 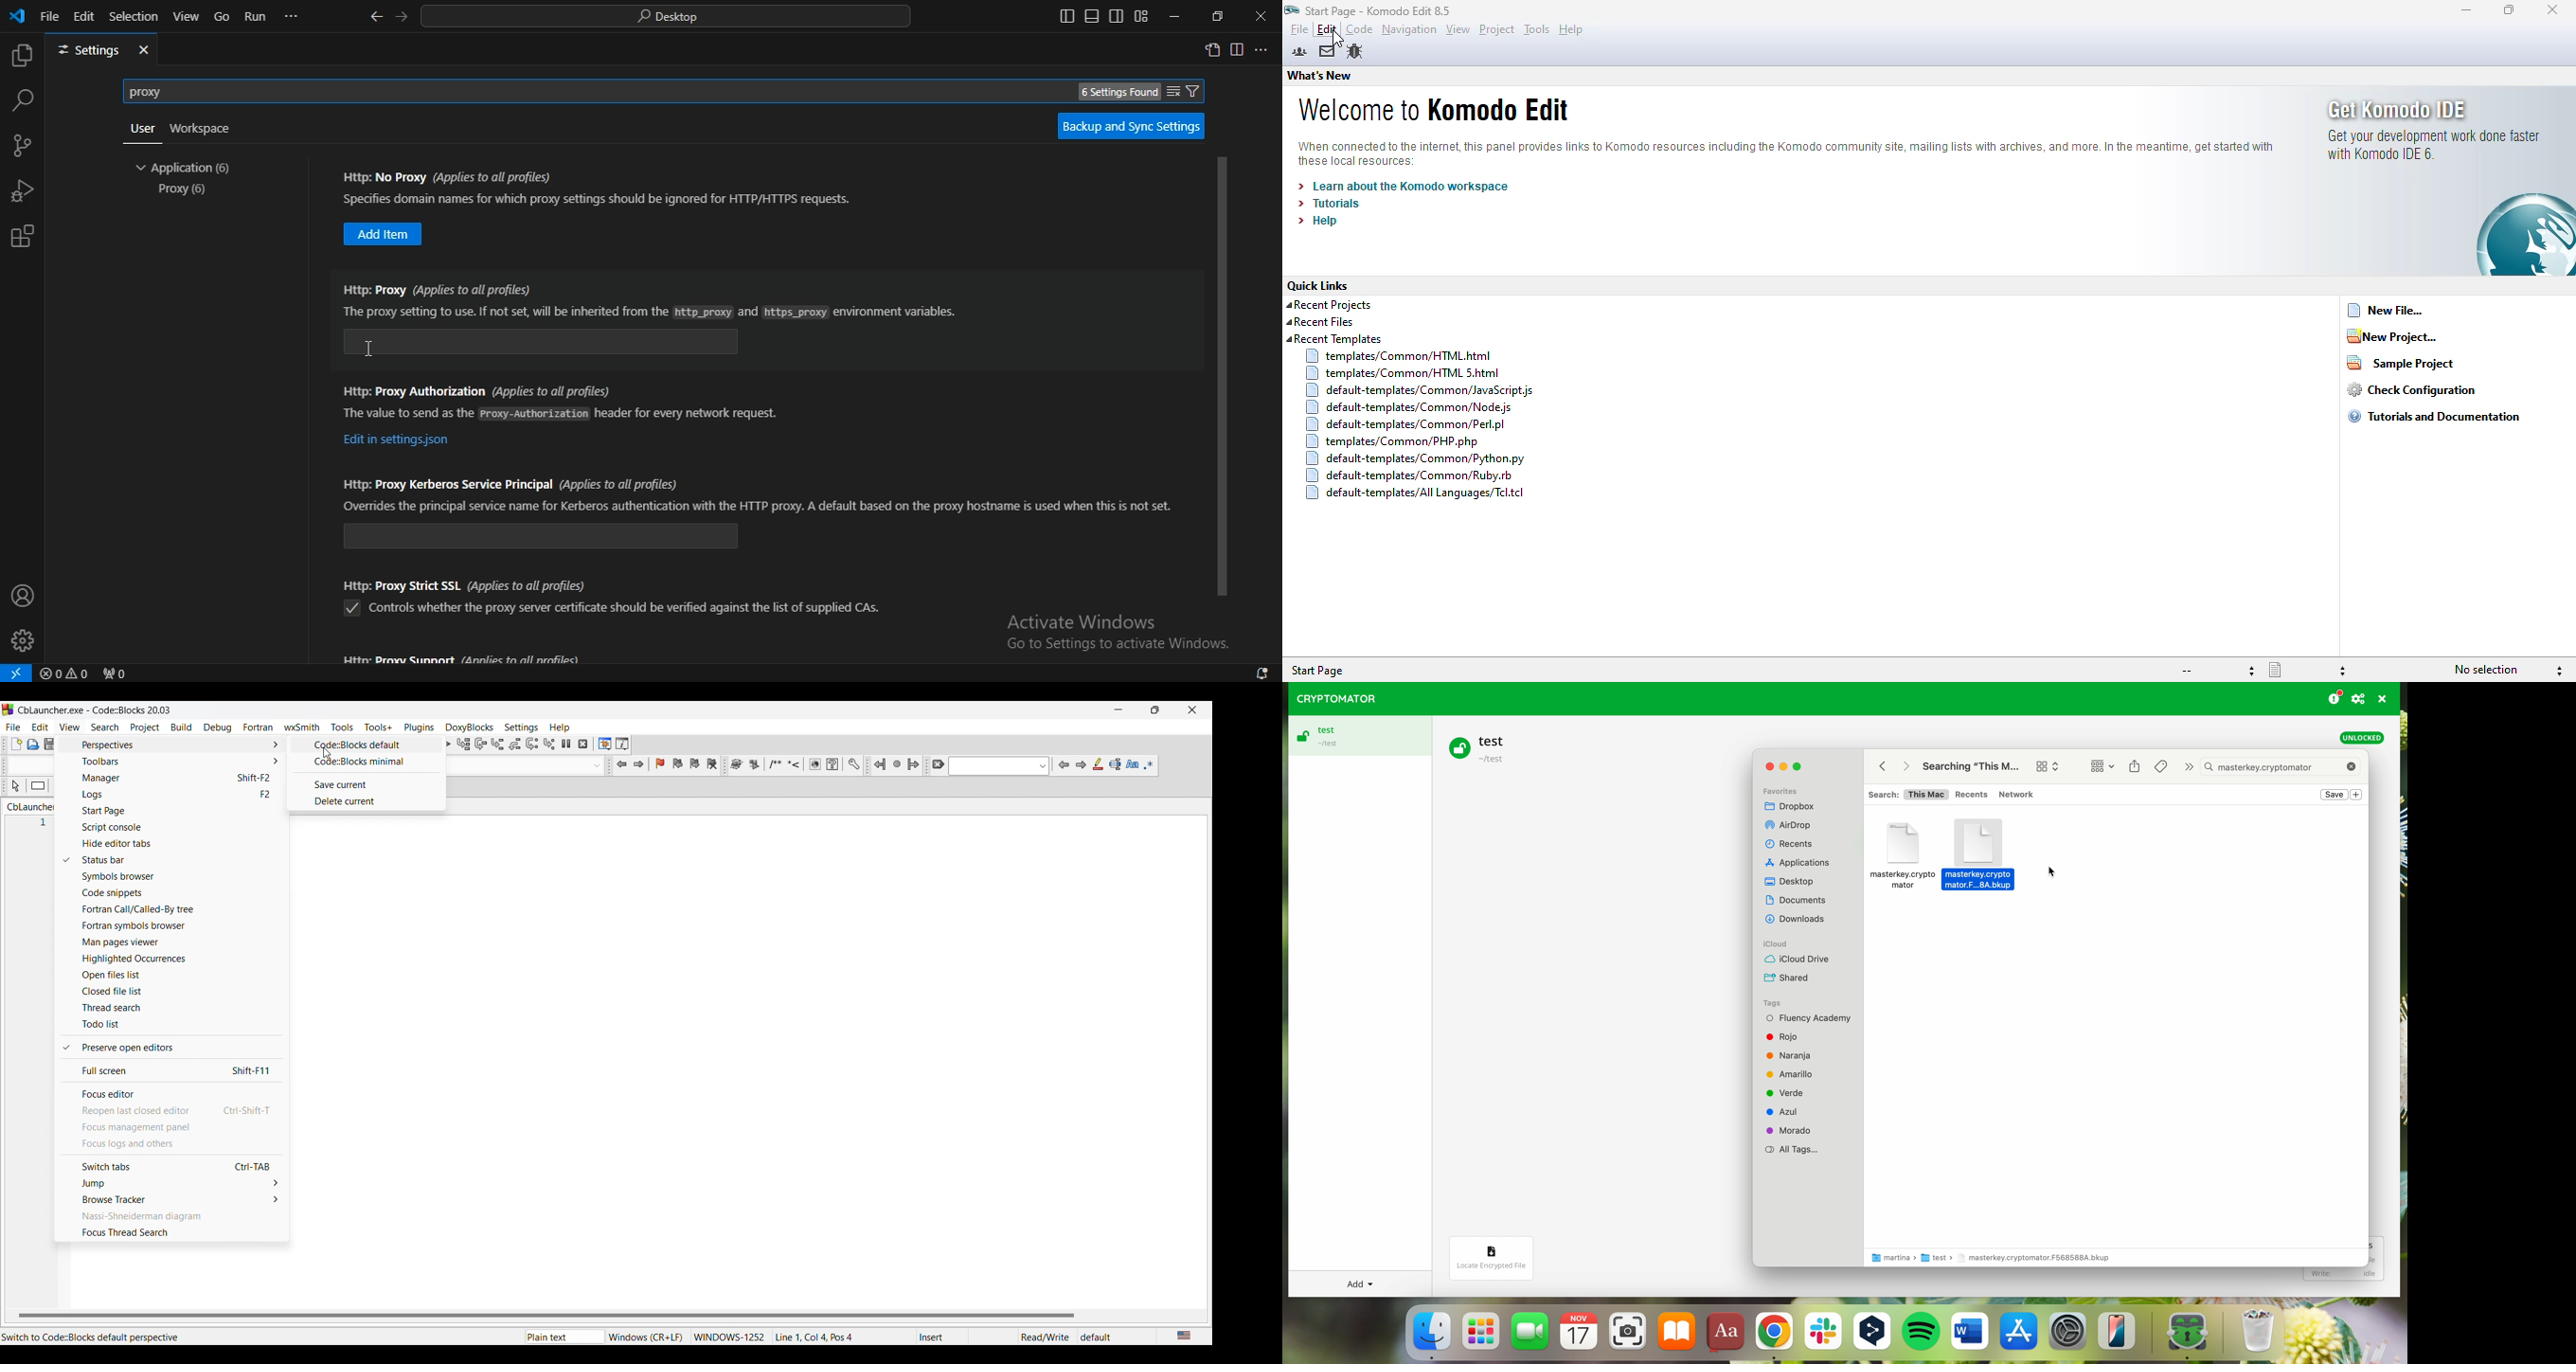 What do you see at coordinates (22, 641) in the screenshot?
I see `settings` at bounding box center [22, 641].